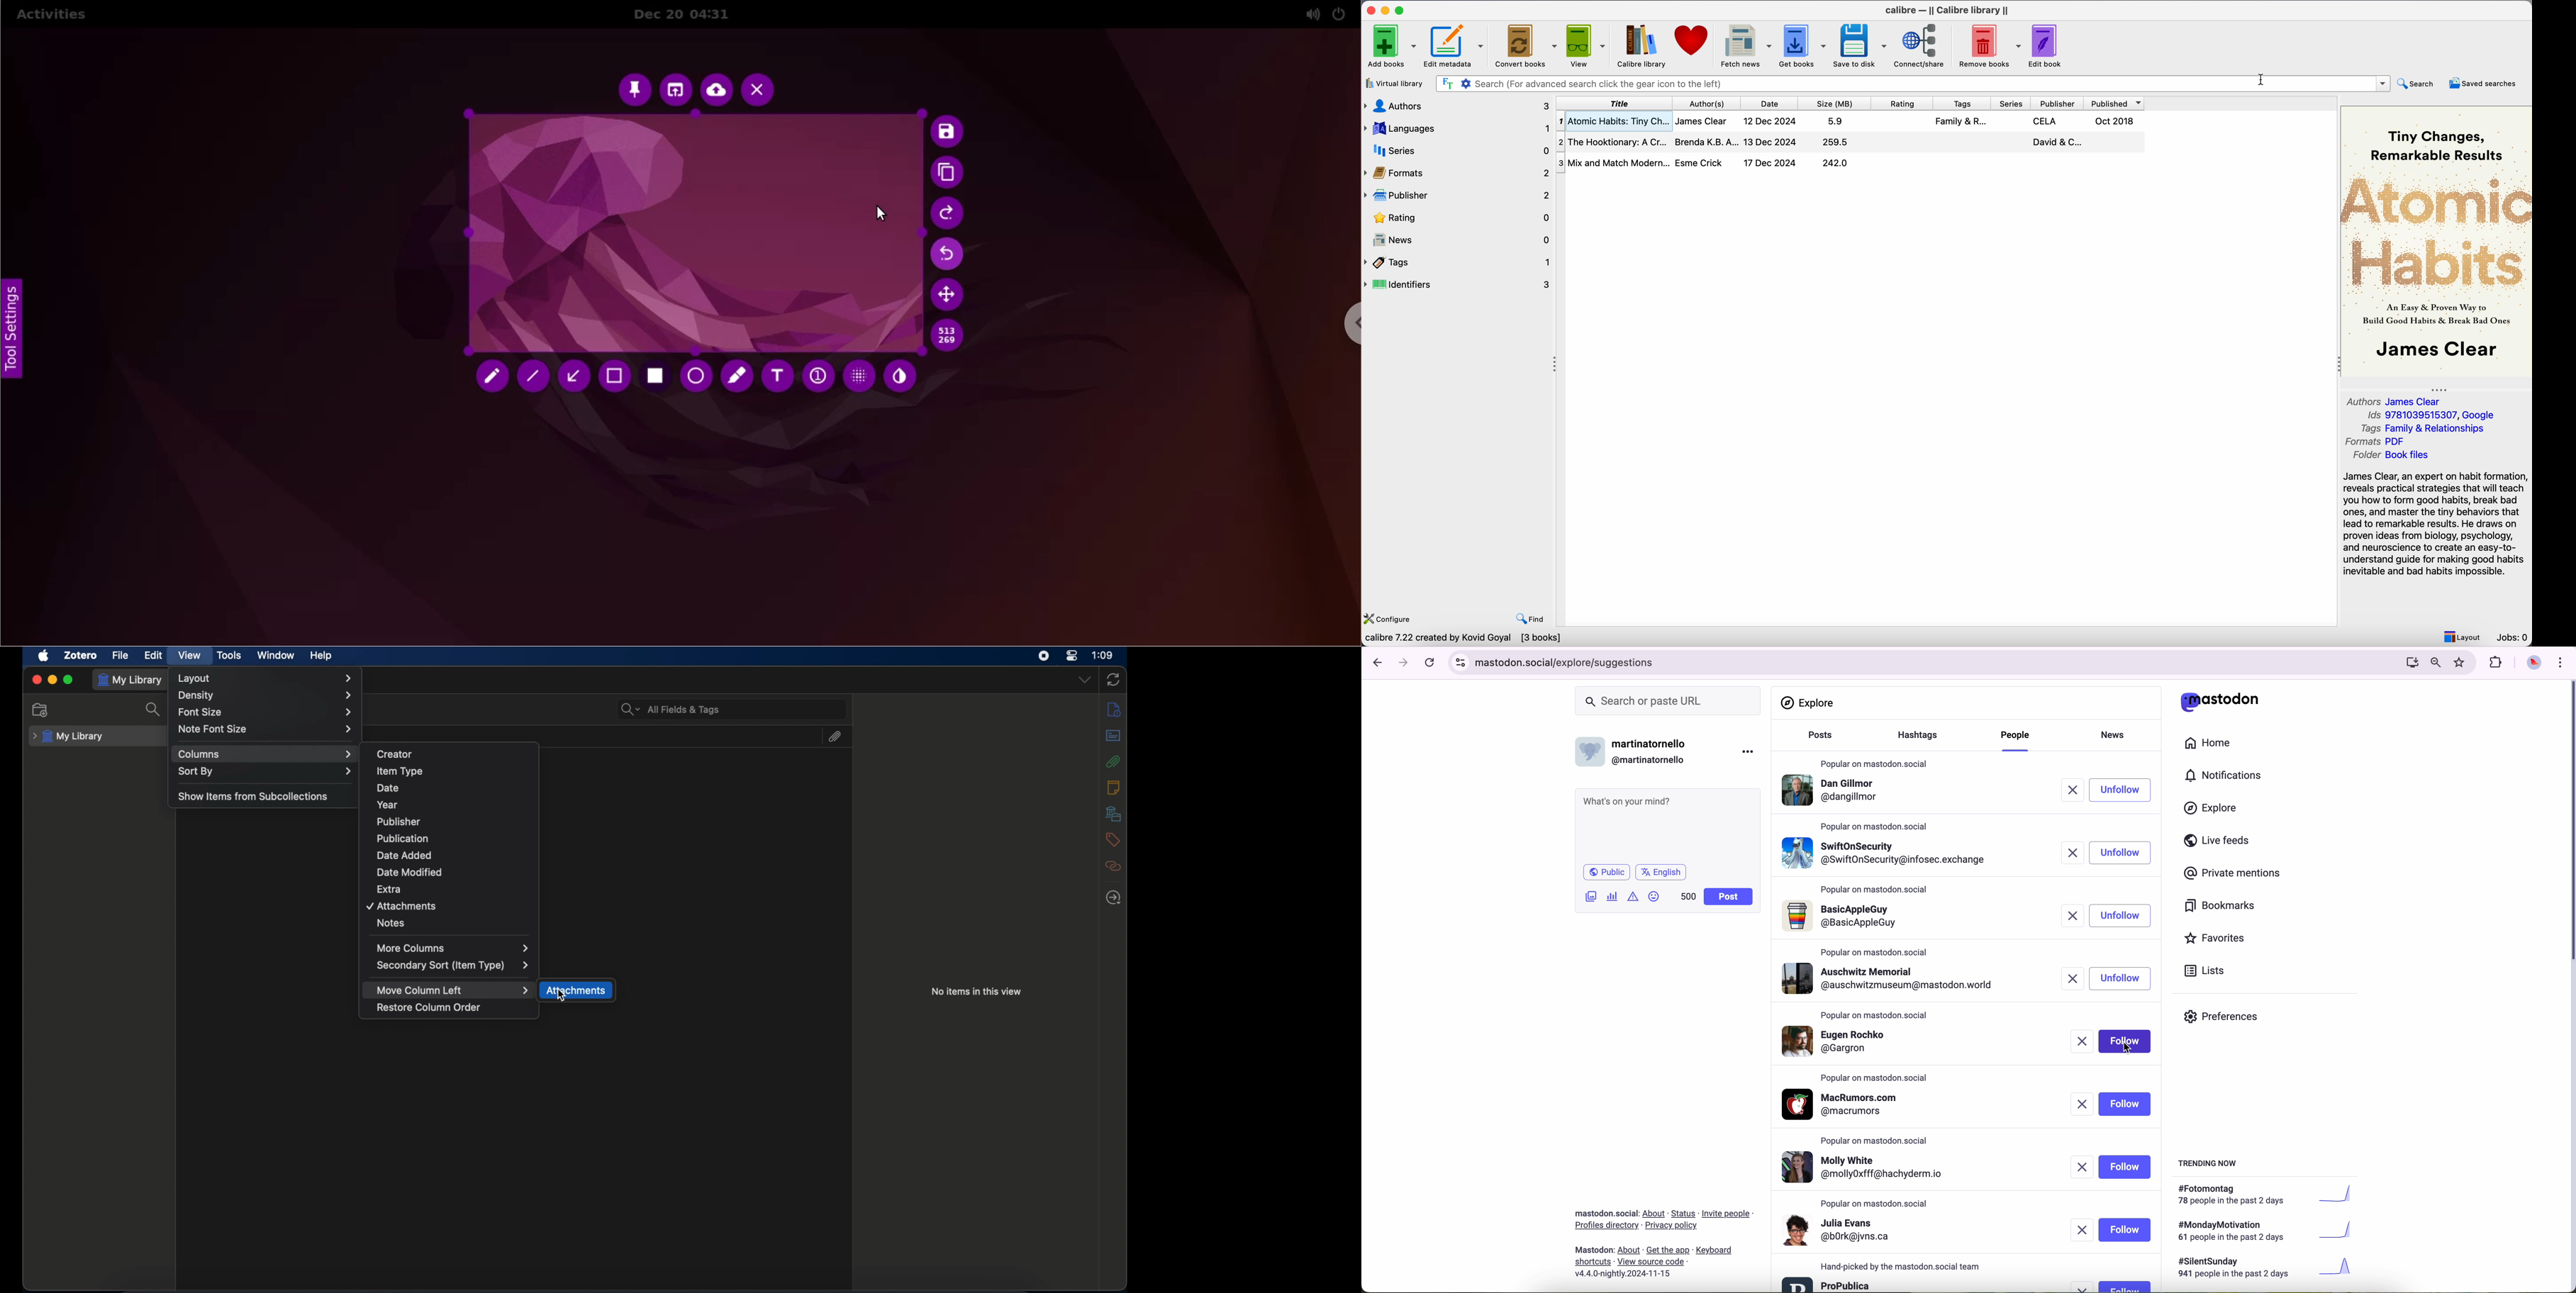  Describe the element at coordinates (80, 656) in the screenshot. I see `zotero` at that location.